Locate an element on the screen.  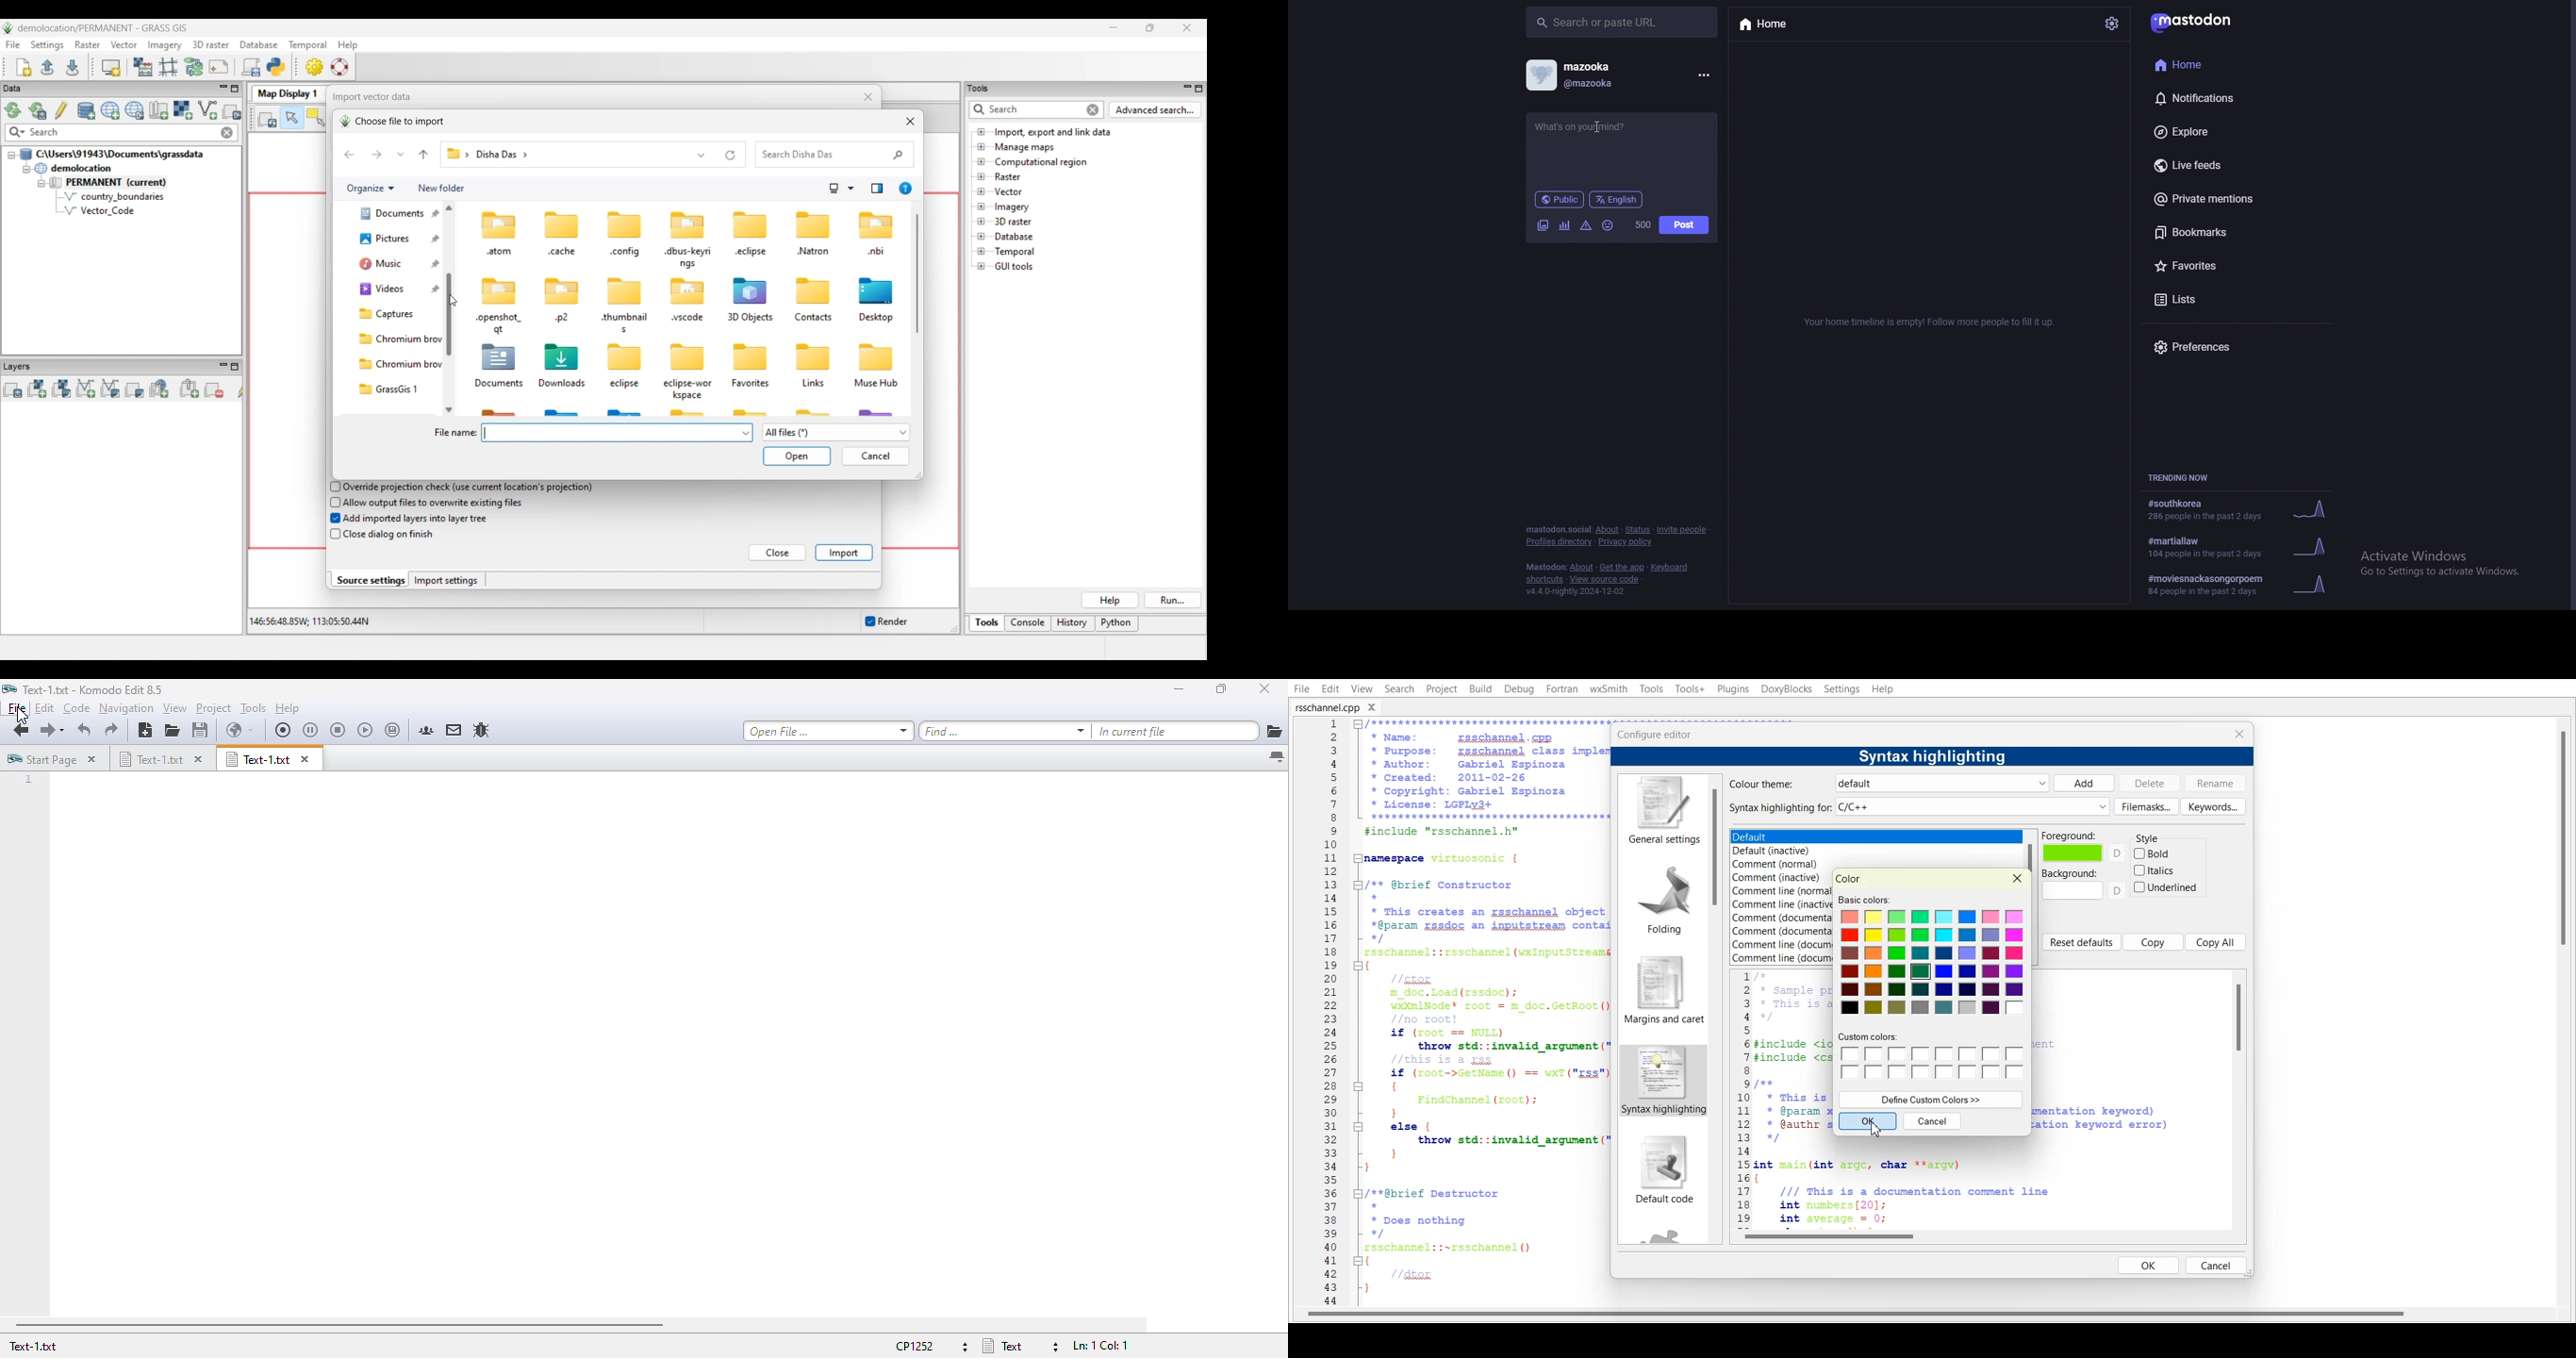
mastodon is located at coordinates (1544, 568).